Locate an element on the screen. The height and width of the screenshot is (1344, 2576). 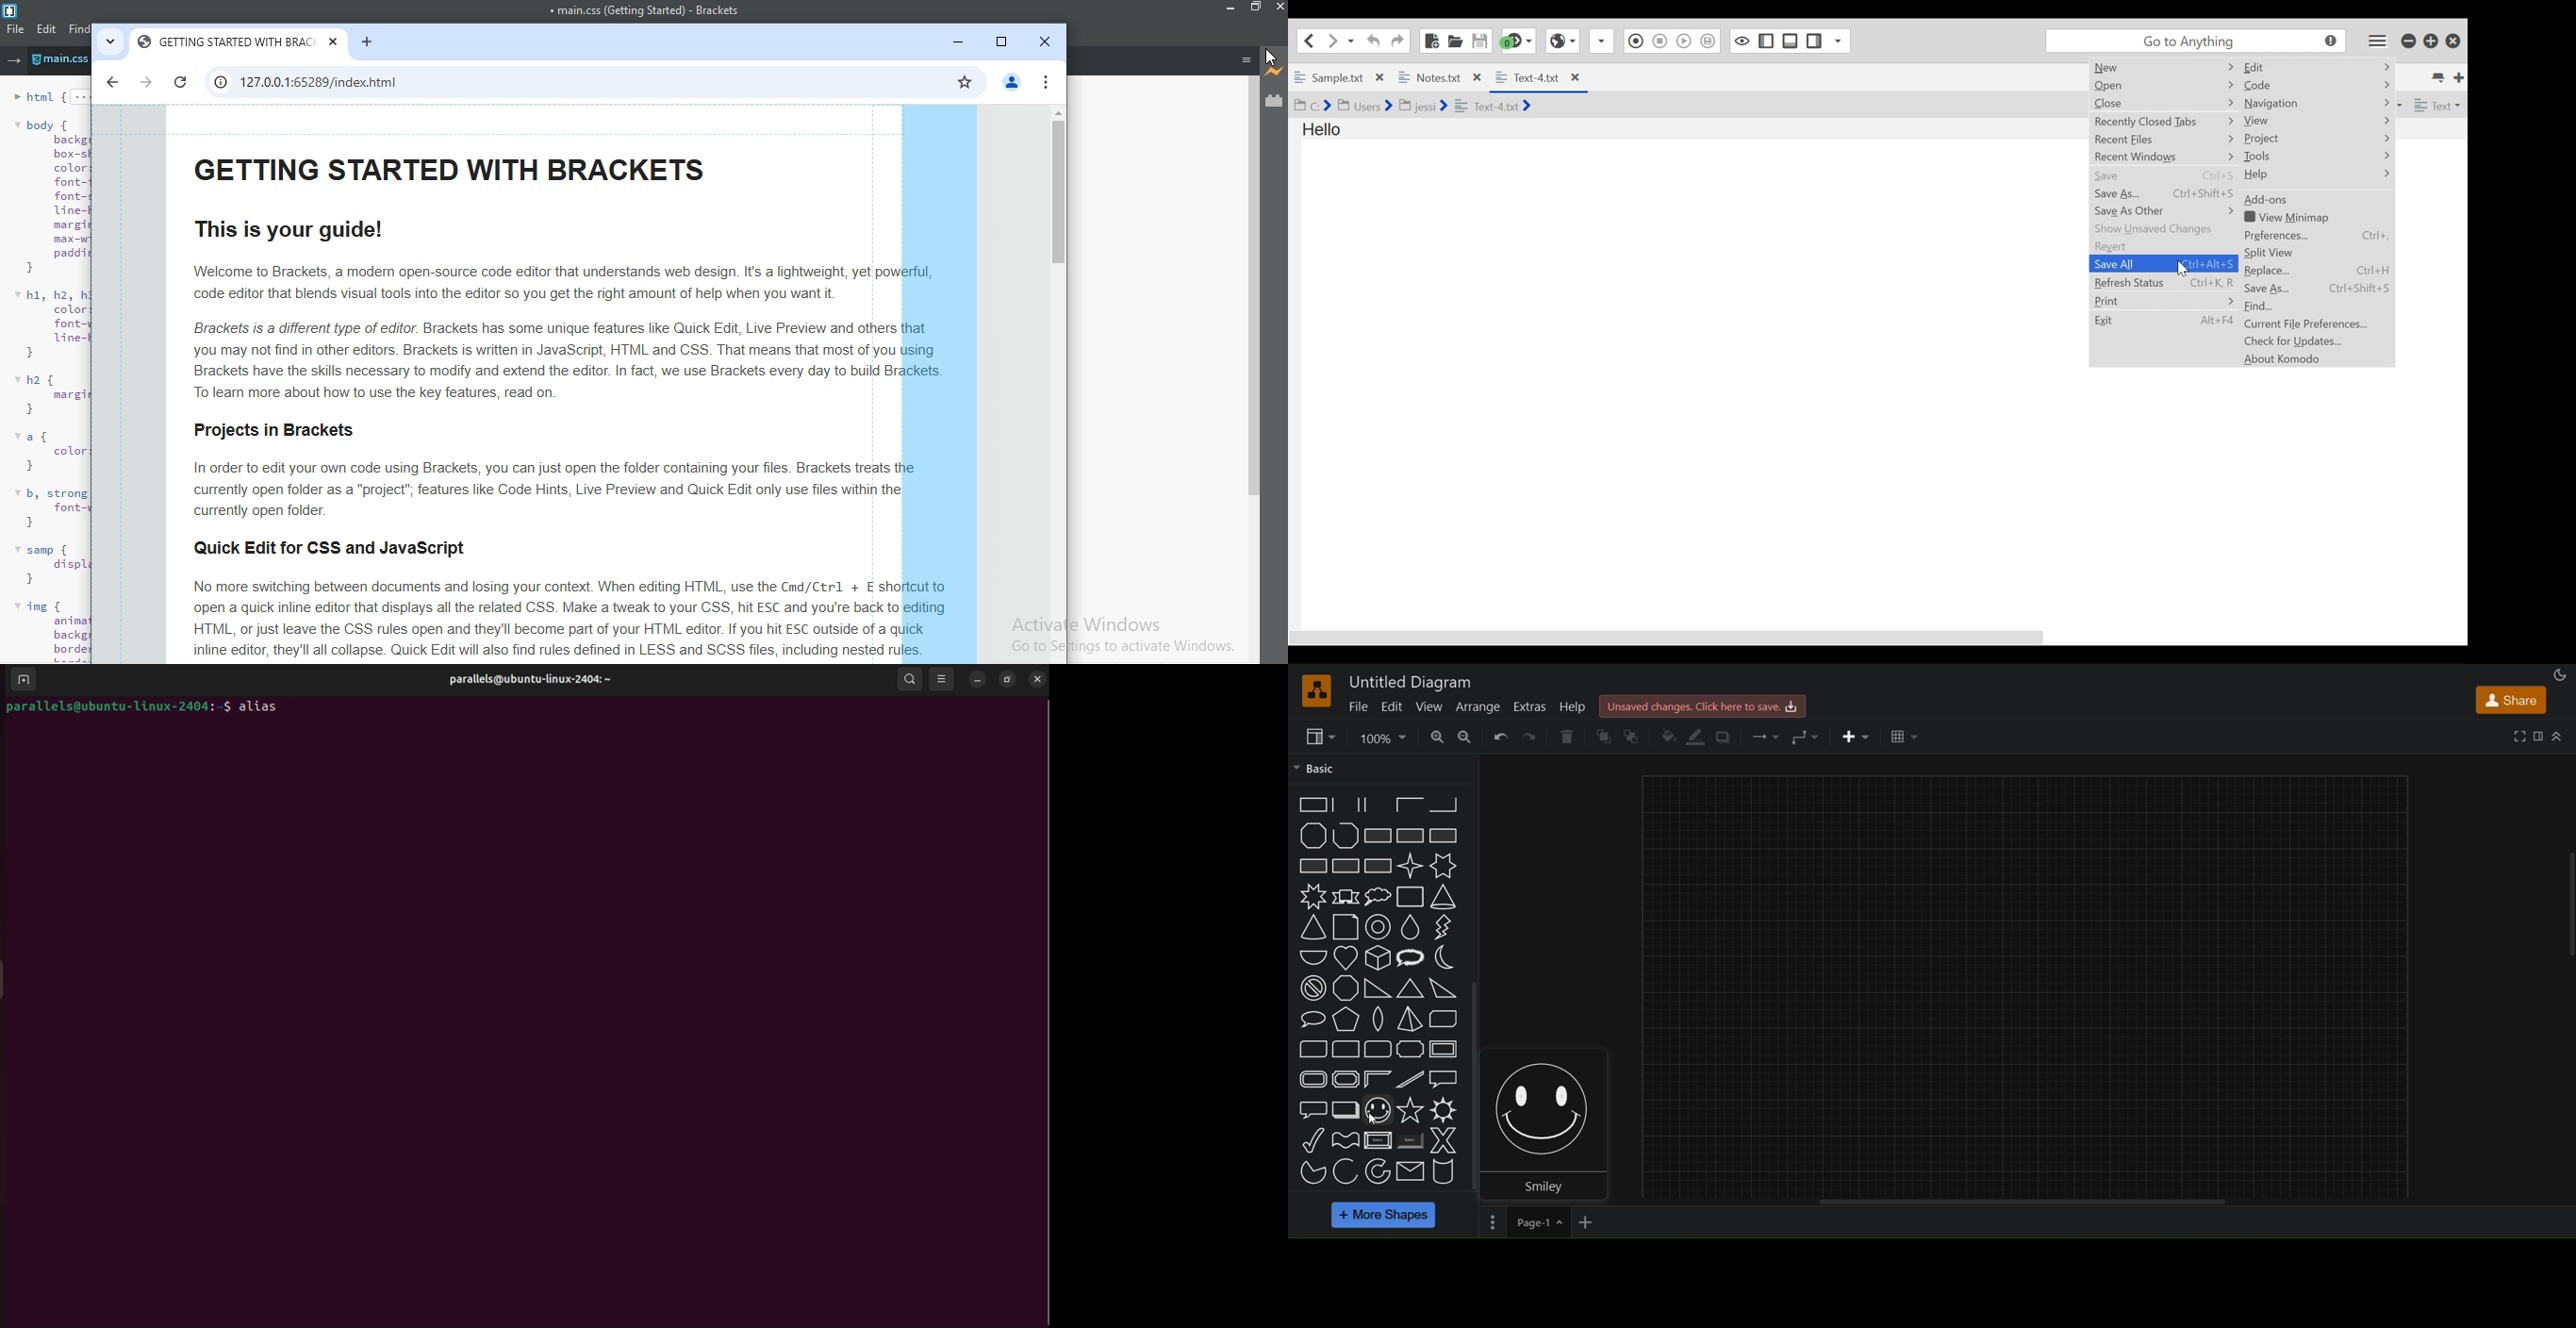
waypoints is located at coordinates (1809, 737).